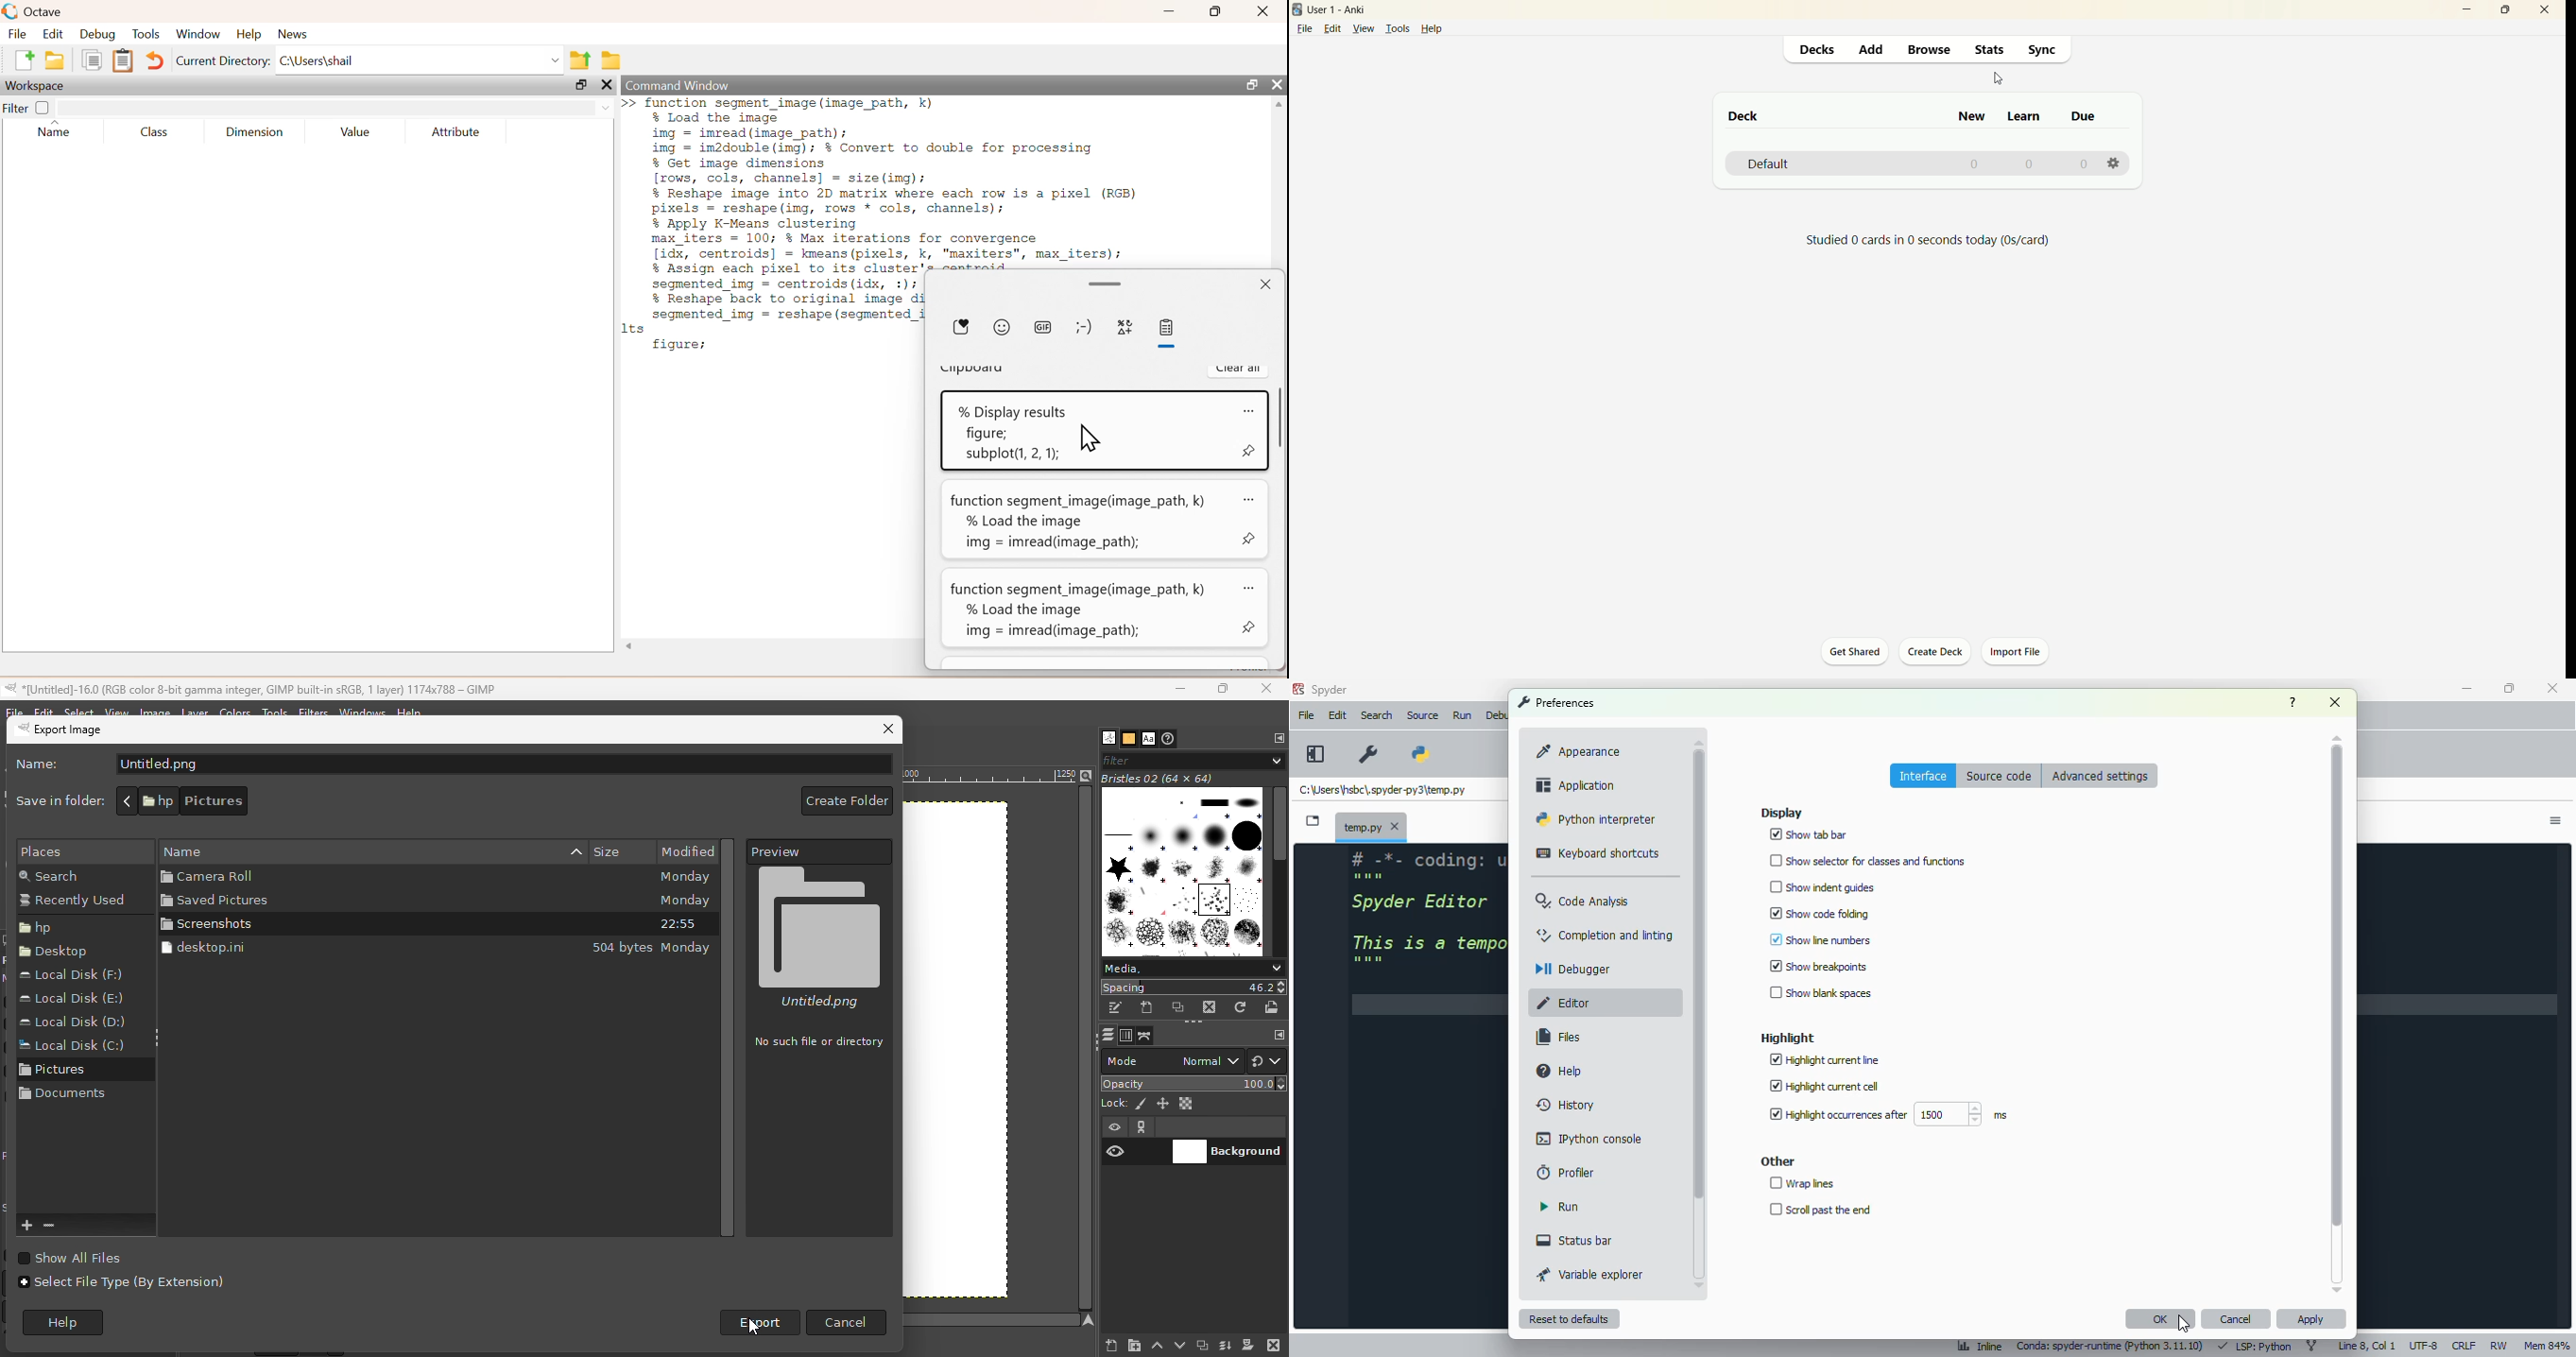 Image resolution: width=2576 pixels, height=1372 pixels. I want to click on highlight occurrences after 1500 ms, so click(1885, 1115).